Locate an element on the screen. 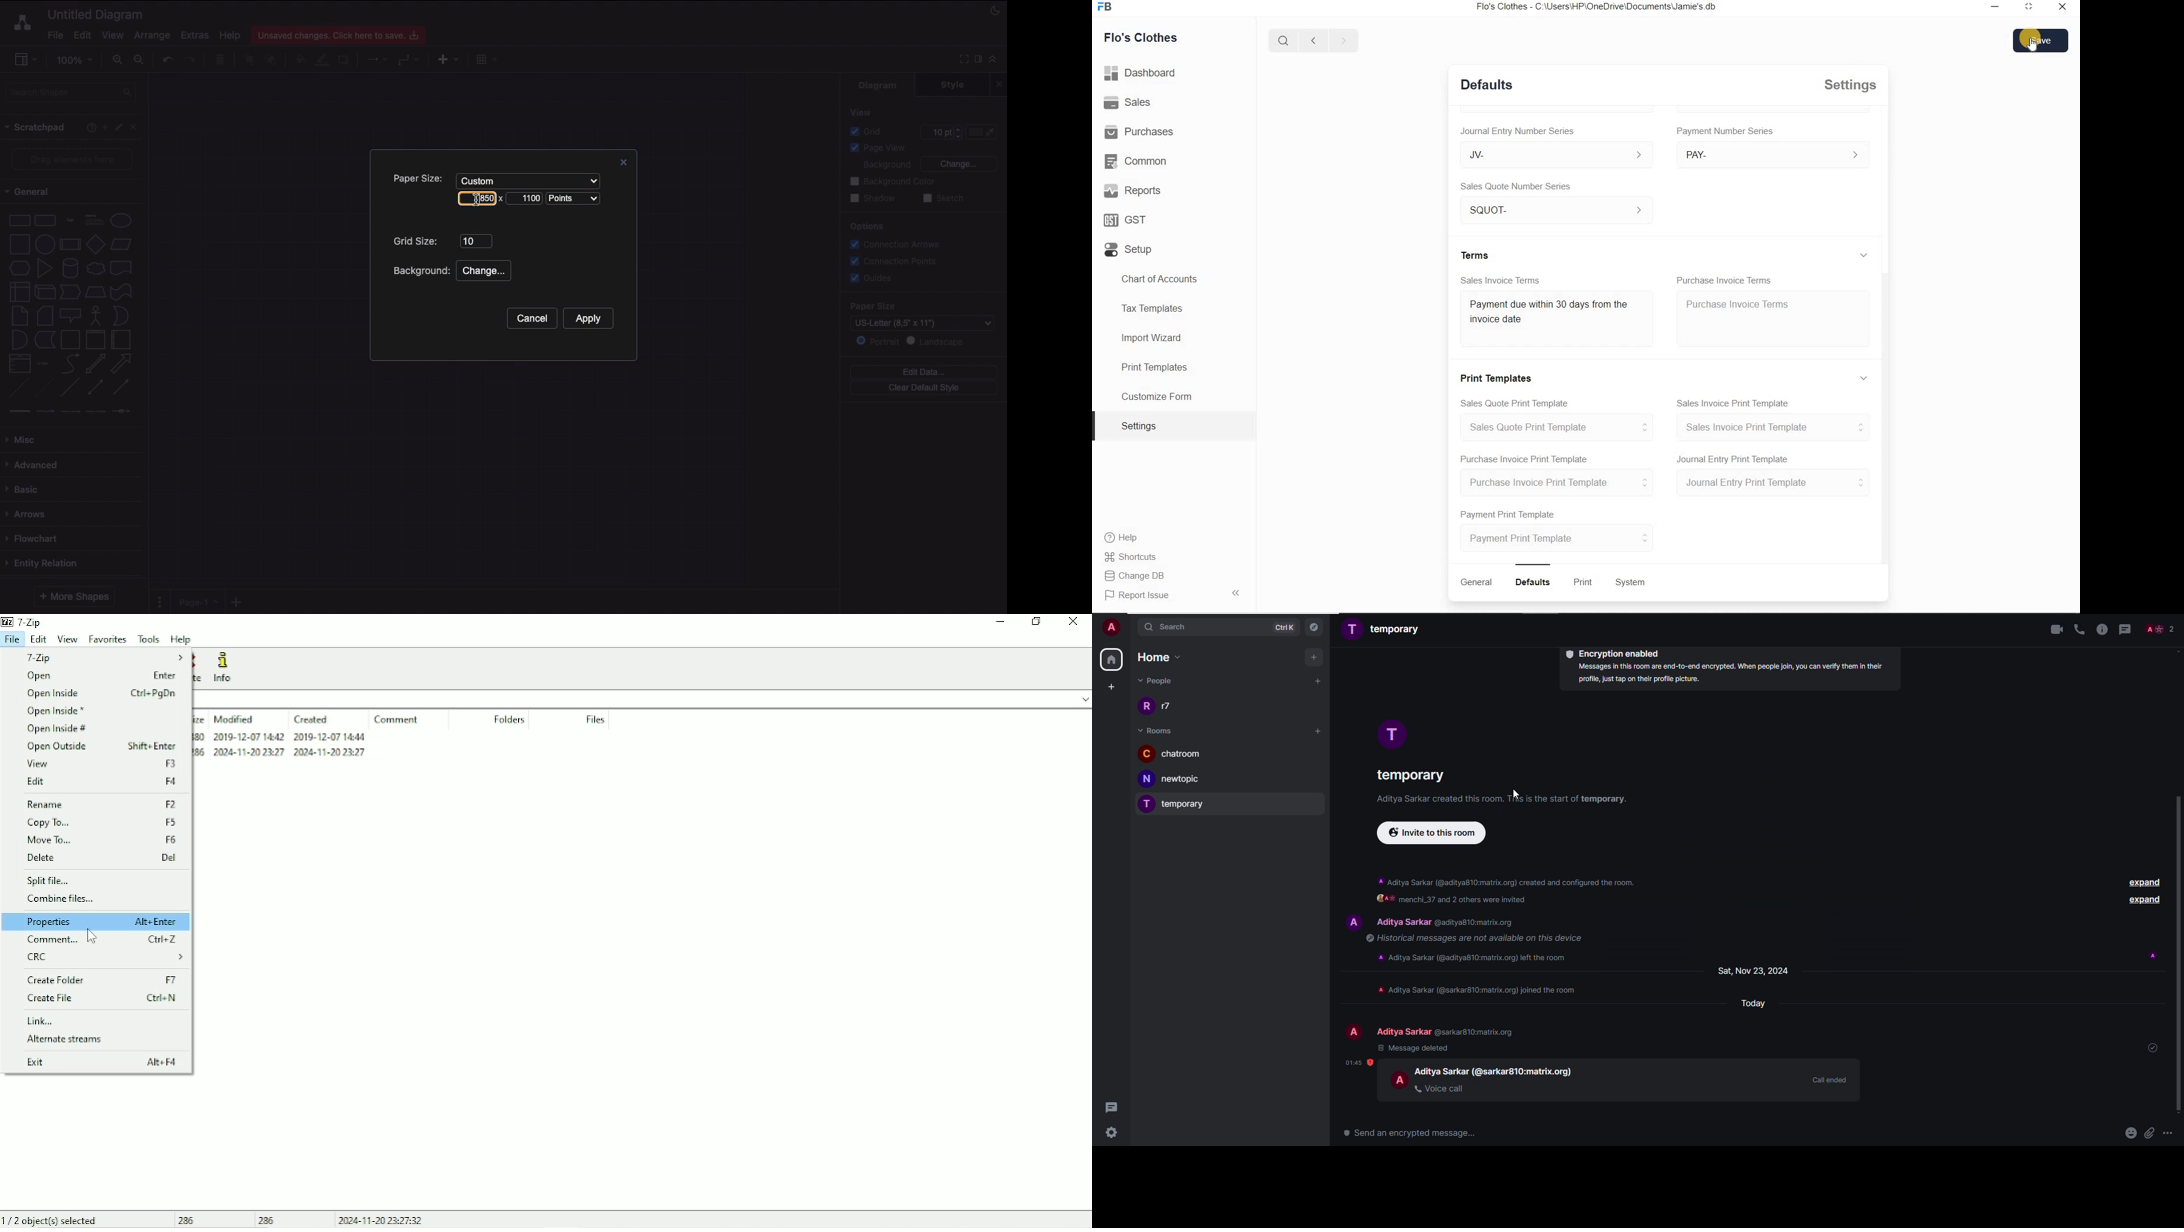 This screenshot has width=2184, height=1232. Rectangle is located at coordinates (18, 219).